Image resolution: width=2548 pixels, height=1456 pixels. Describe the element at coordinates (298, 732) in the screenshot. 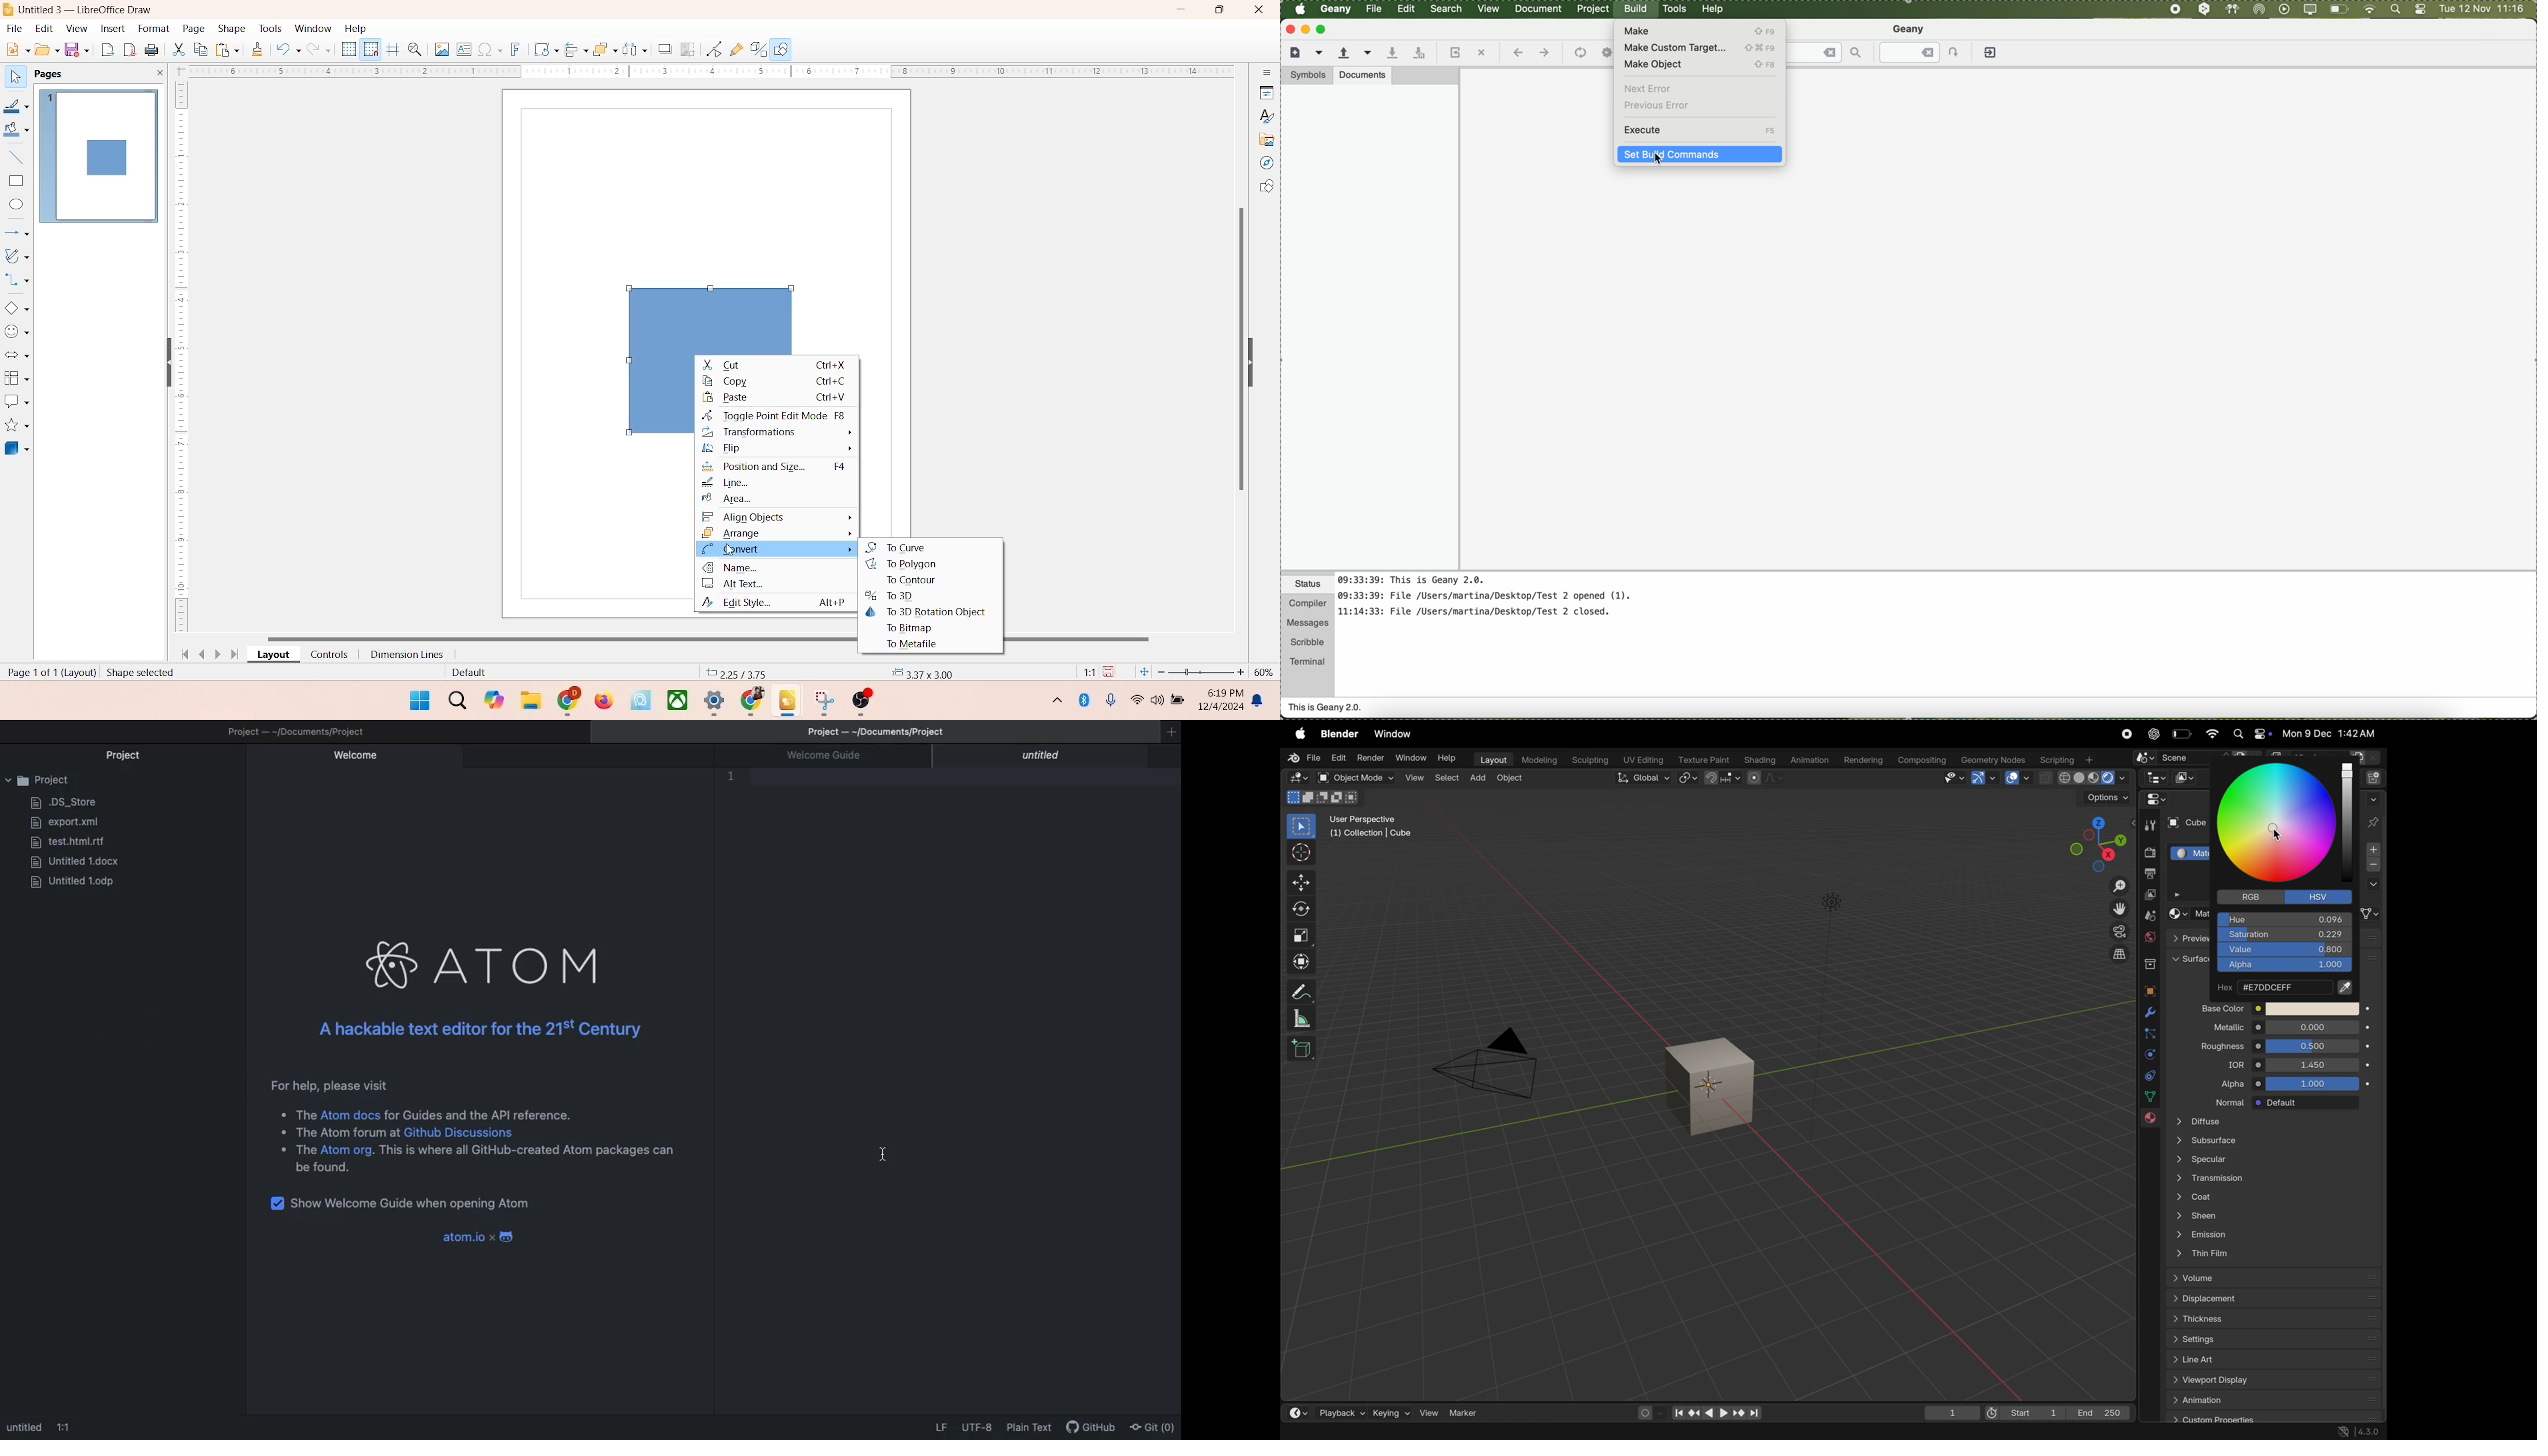

I see `Project` at that location.